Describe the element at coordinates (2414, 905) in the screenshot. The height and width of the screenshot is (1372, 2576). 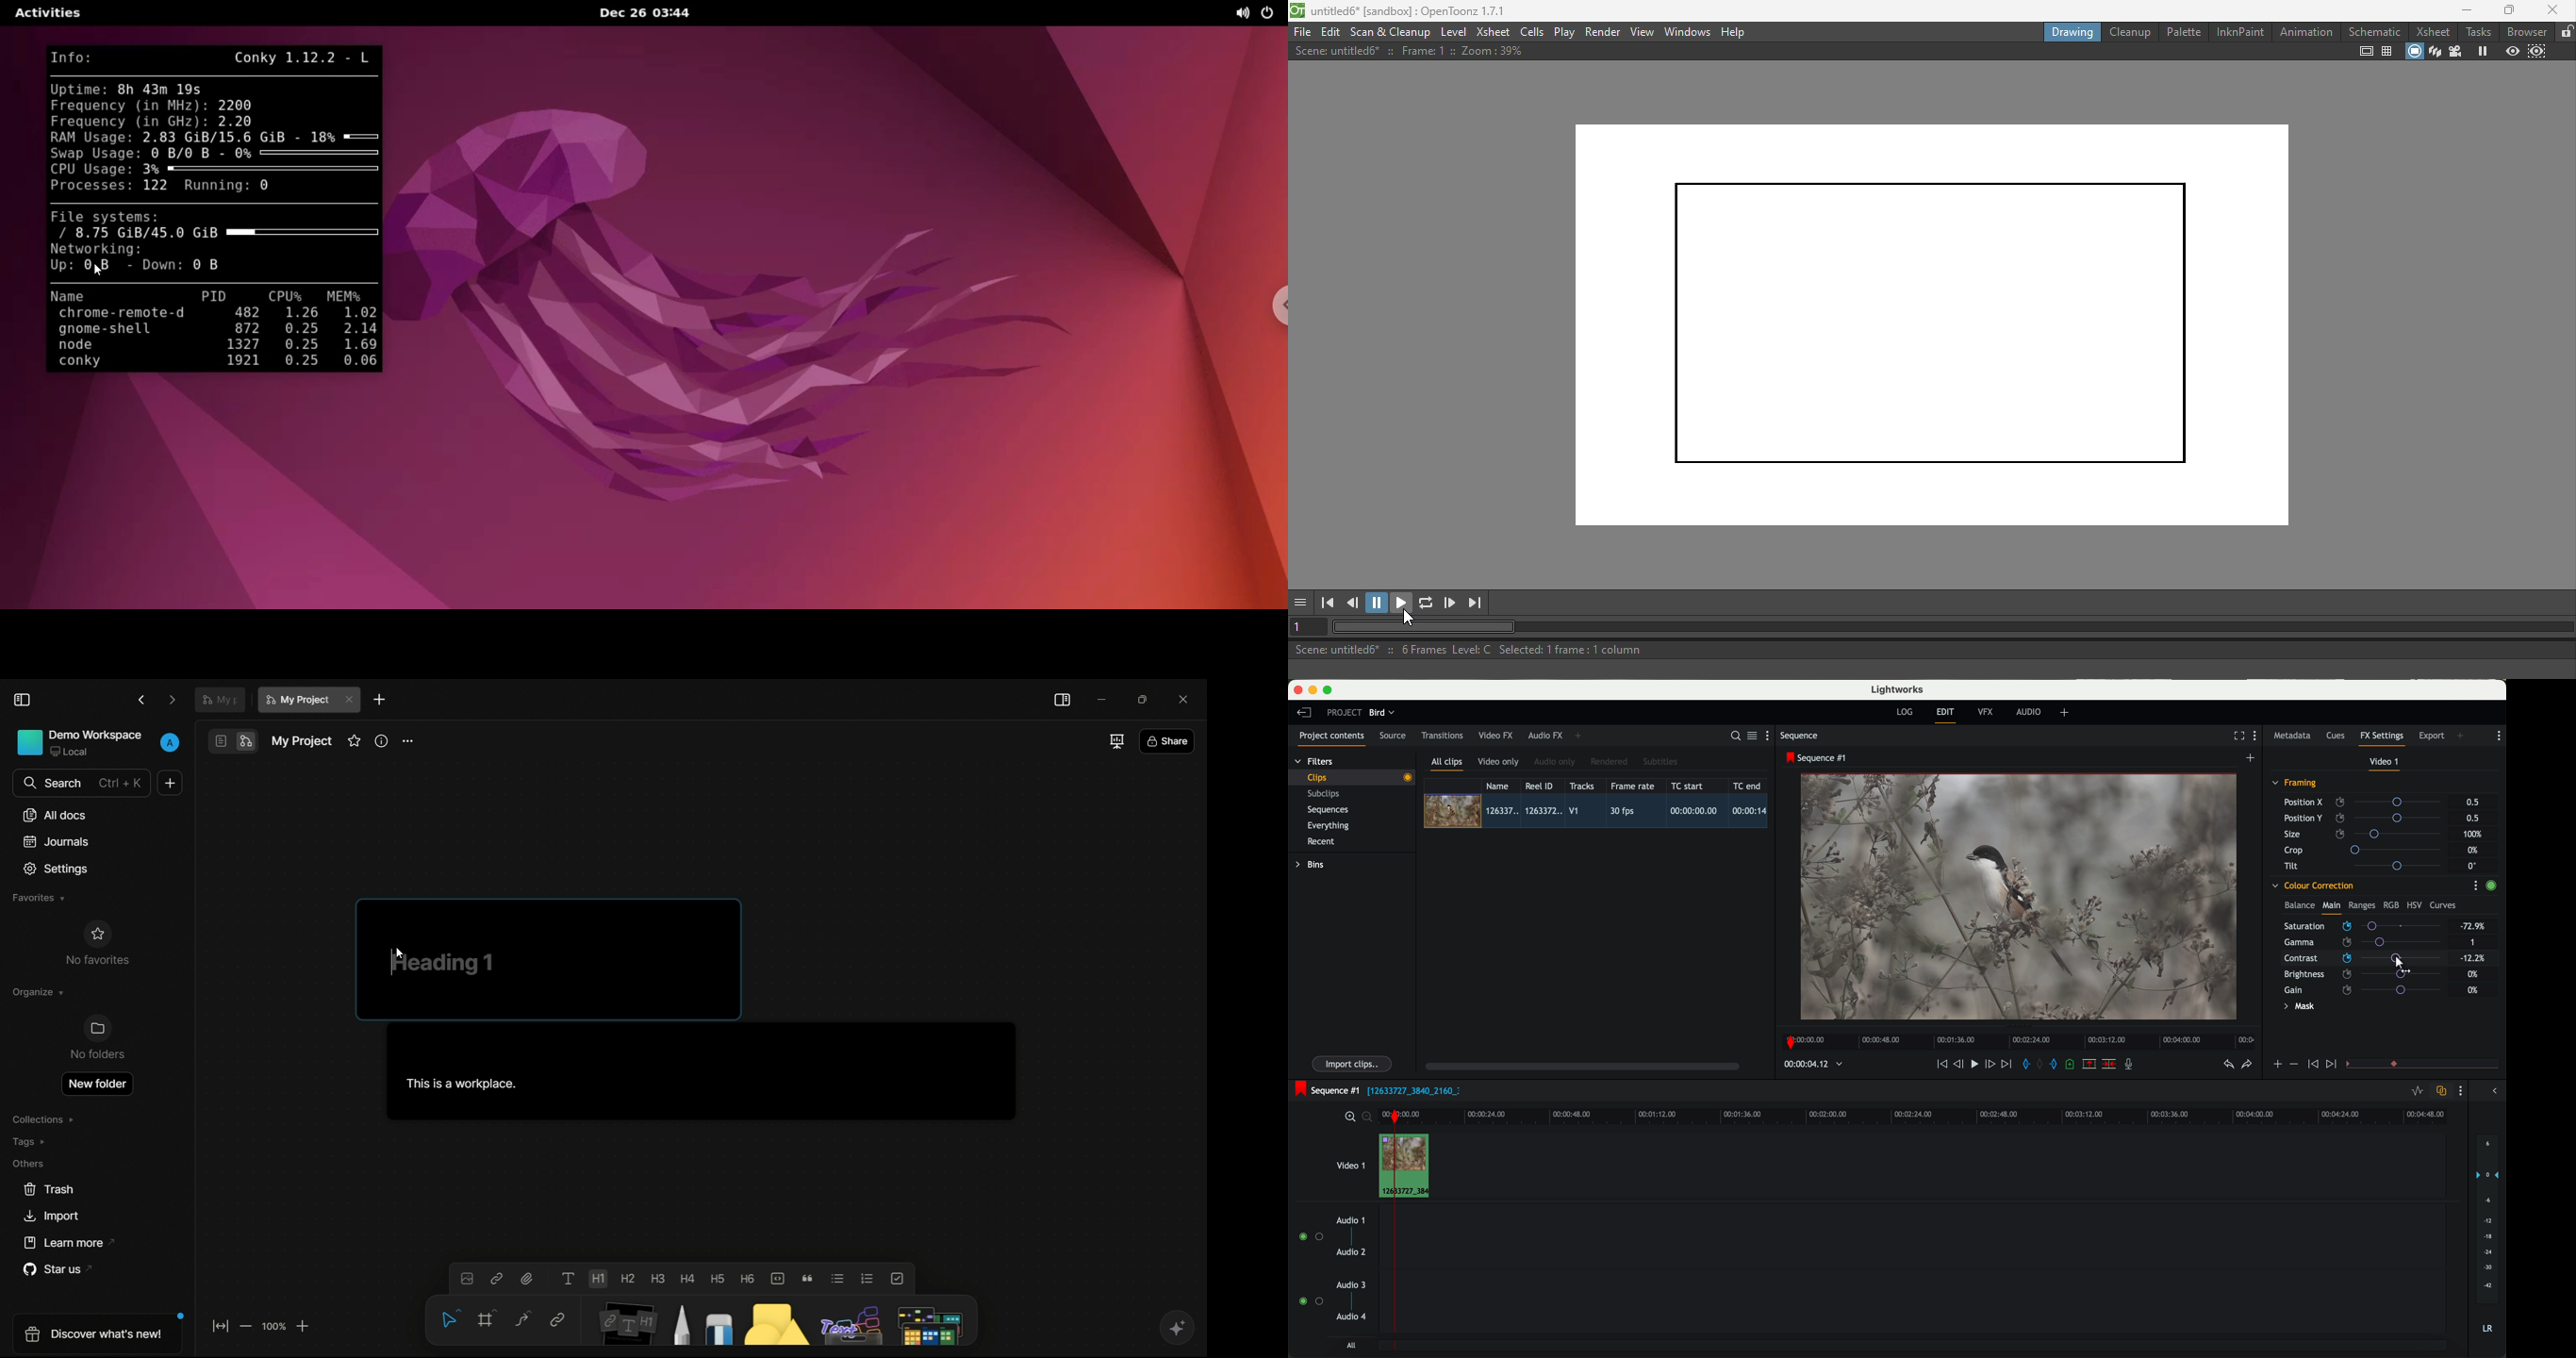
I see `HSV` at that location.